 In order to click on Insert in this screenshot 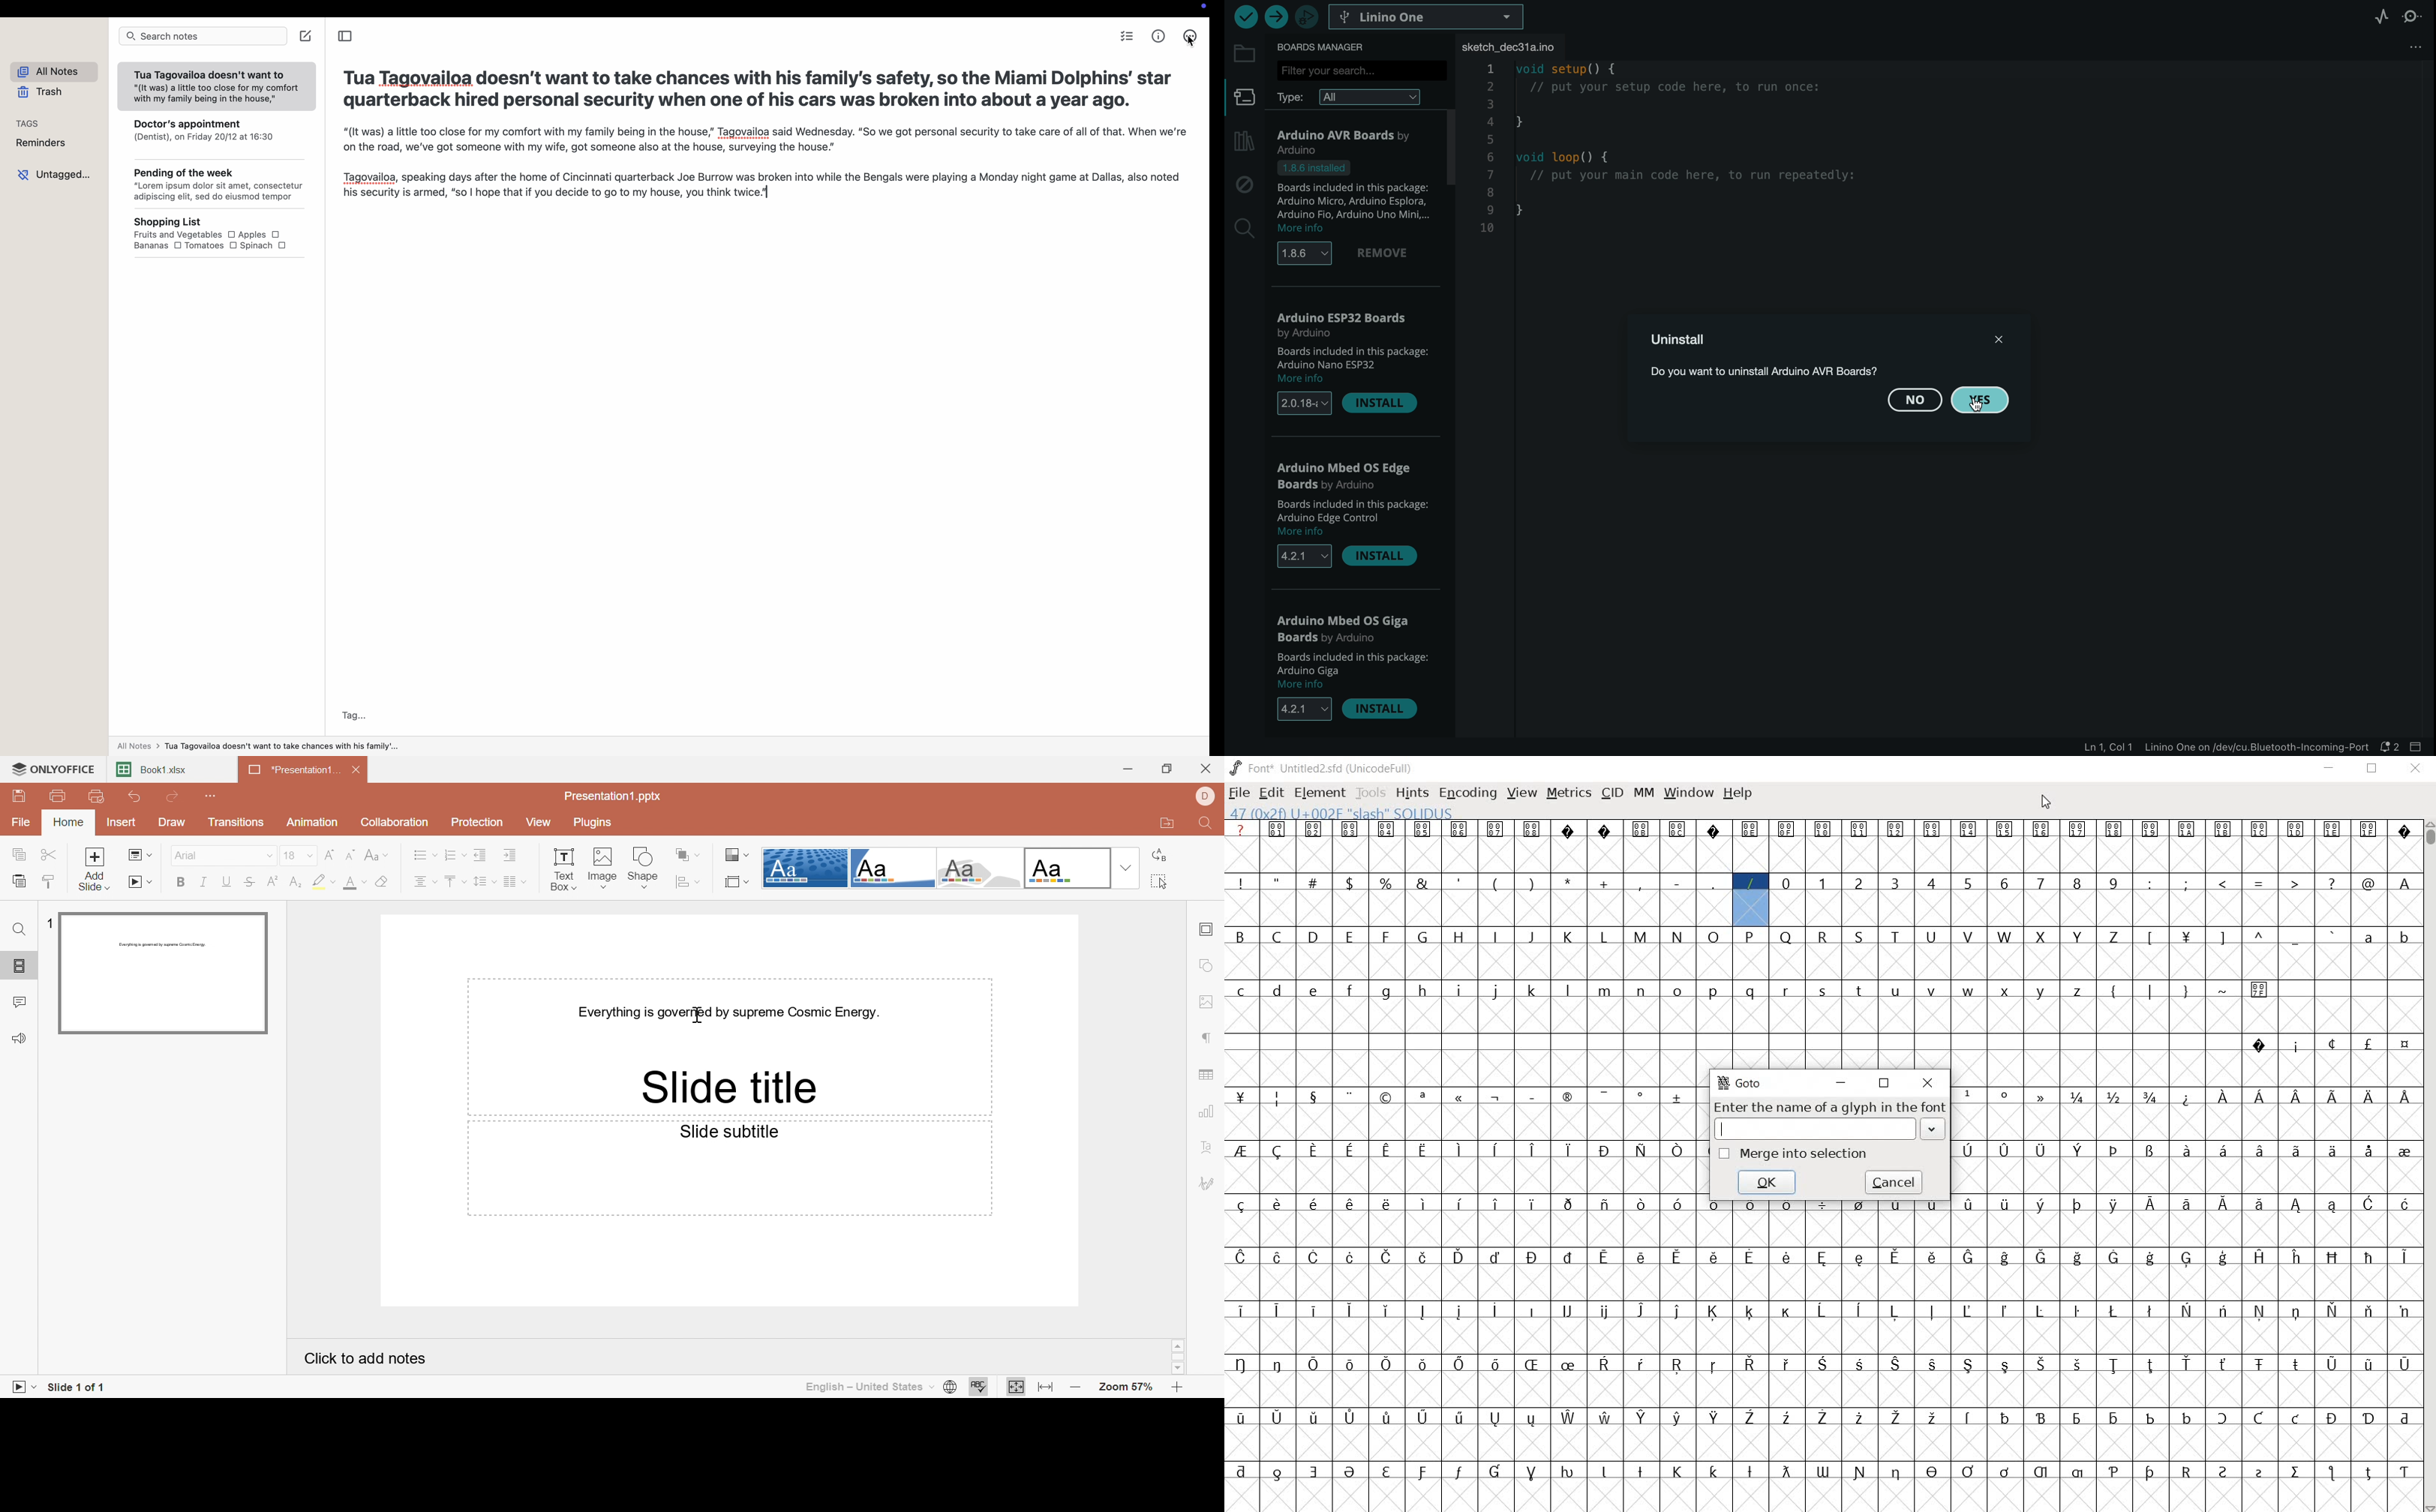, I will do `click(121, 821)`.